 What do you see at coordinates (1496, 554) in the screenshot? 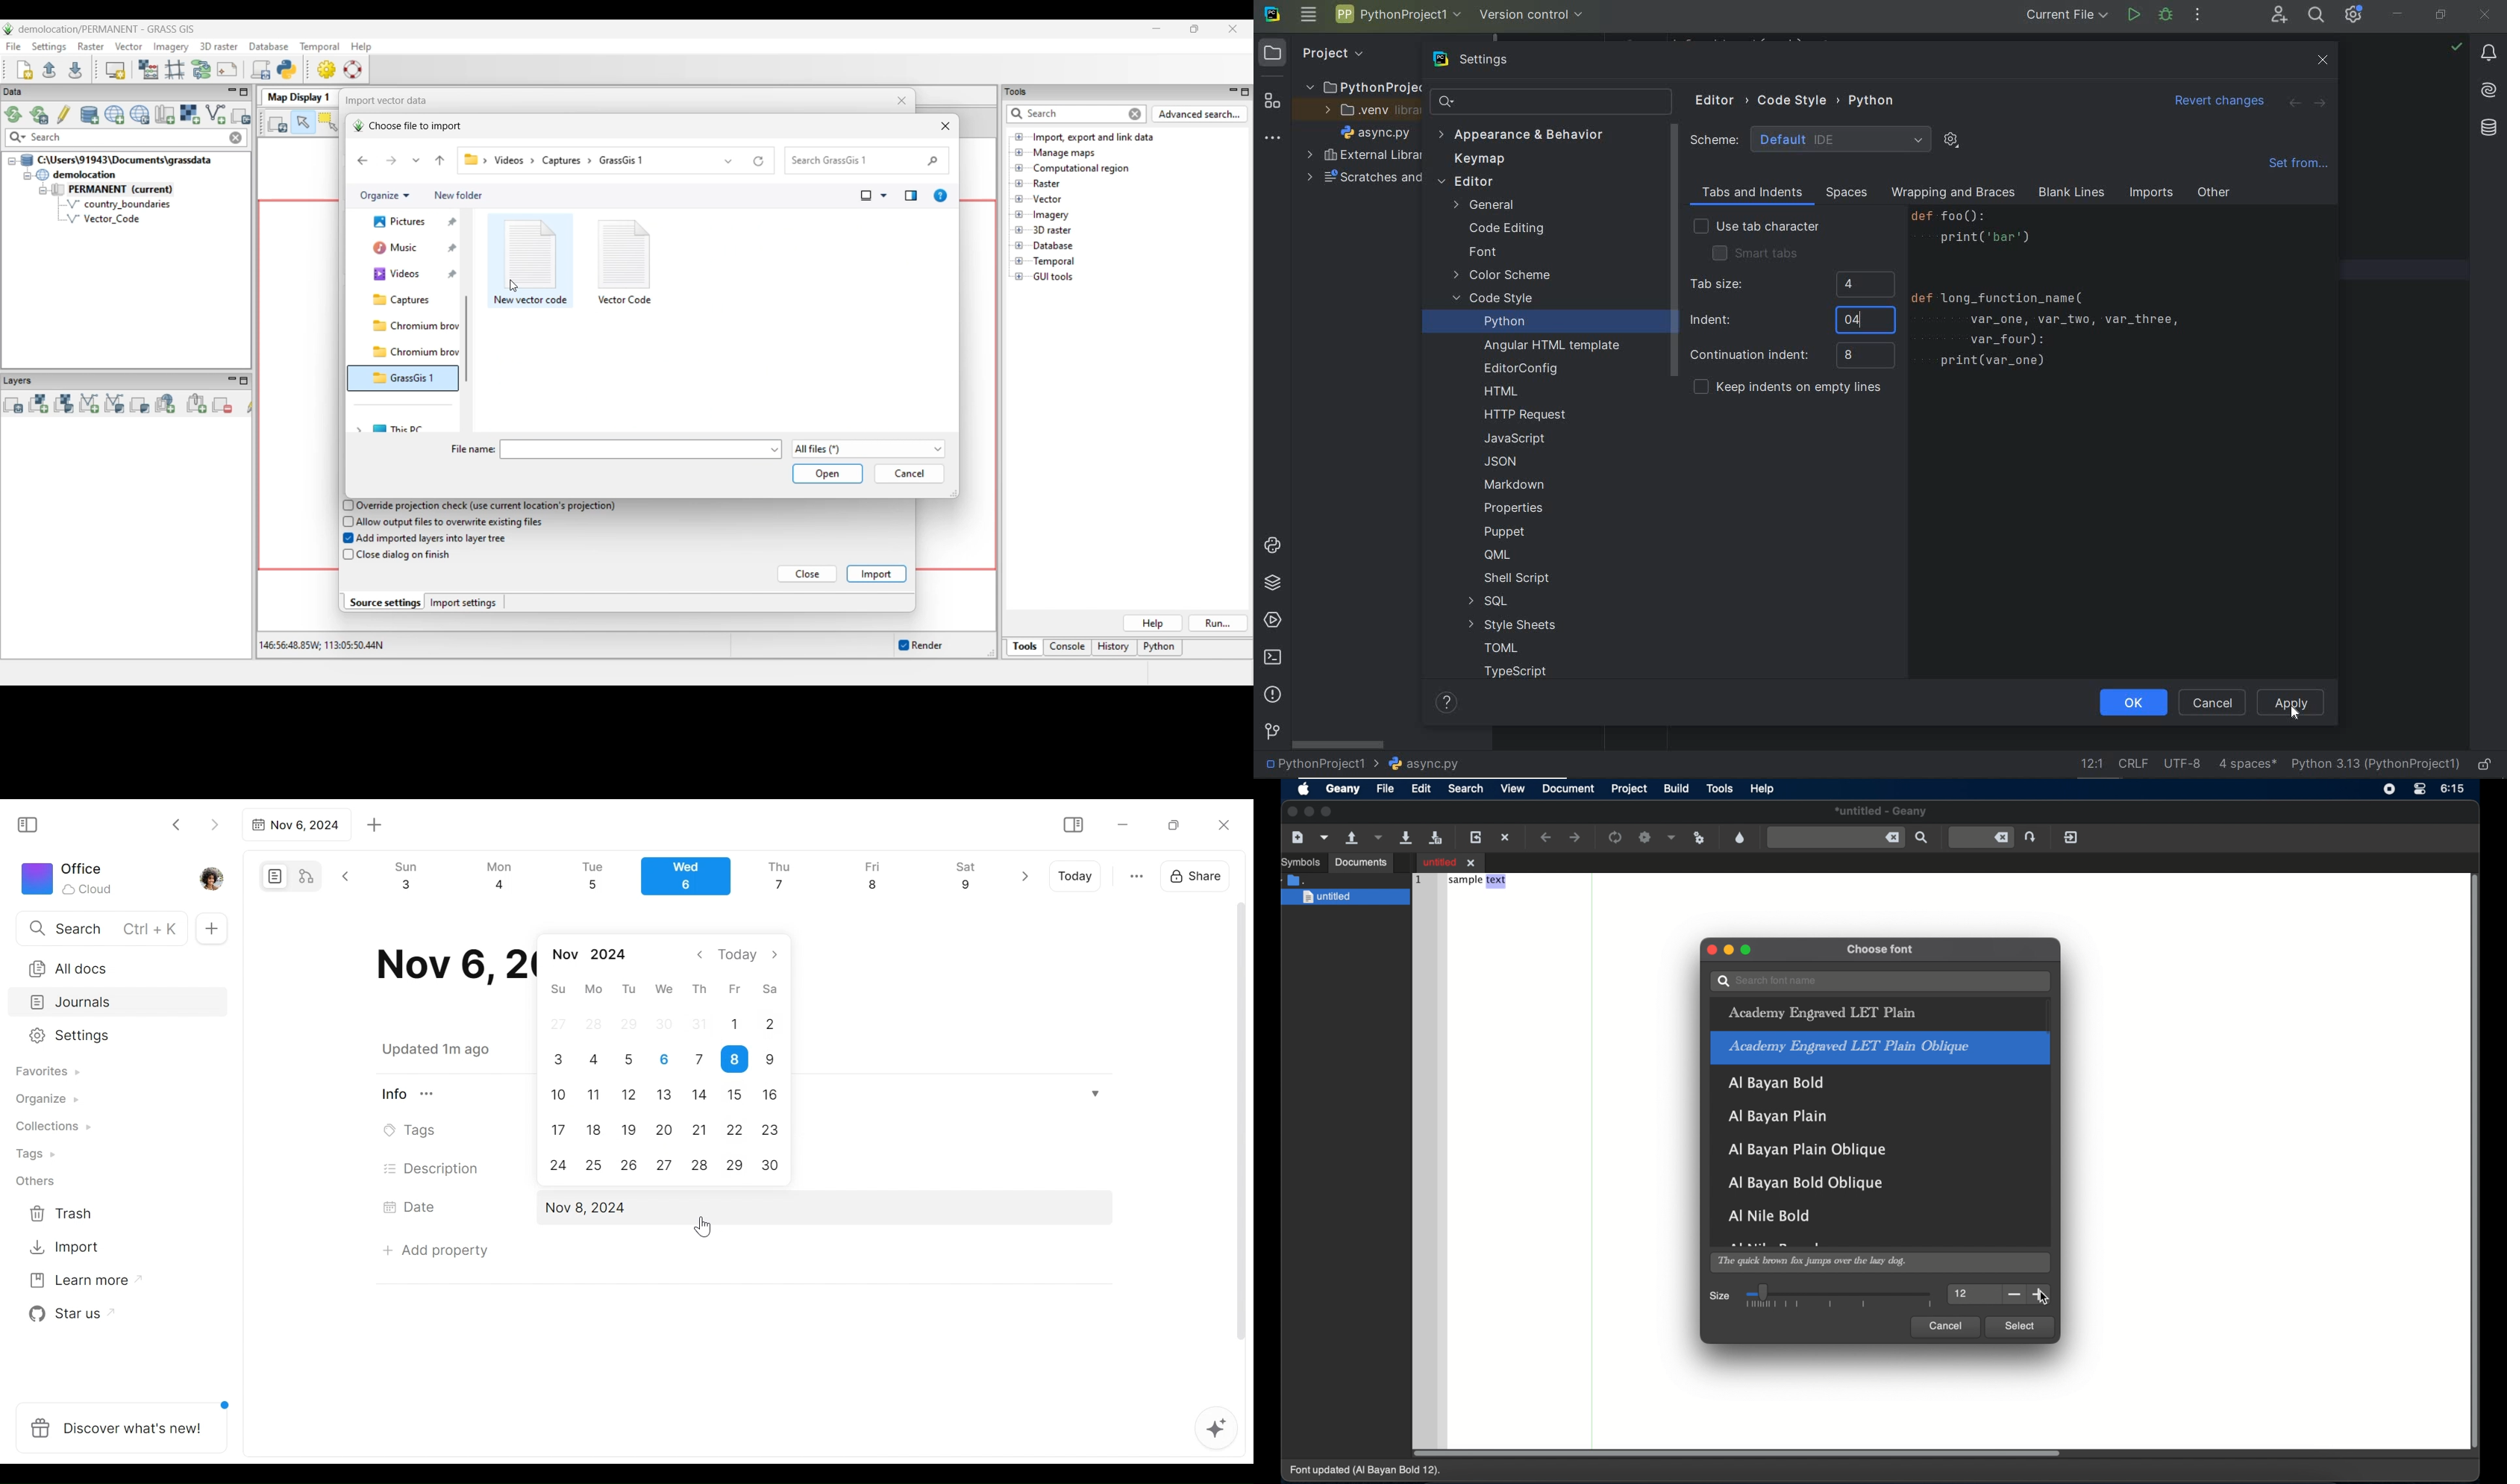
I see `QML` at bounding box center [1496, 554].